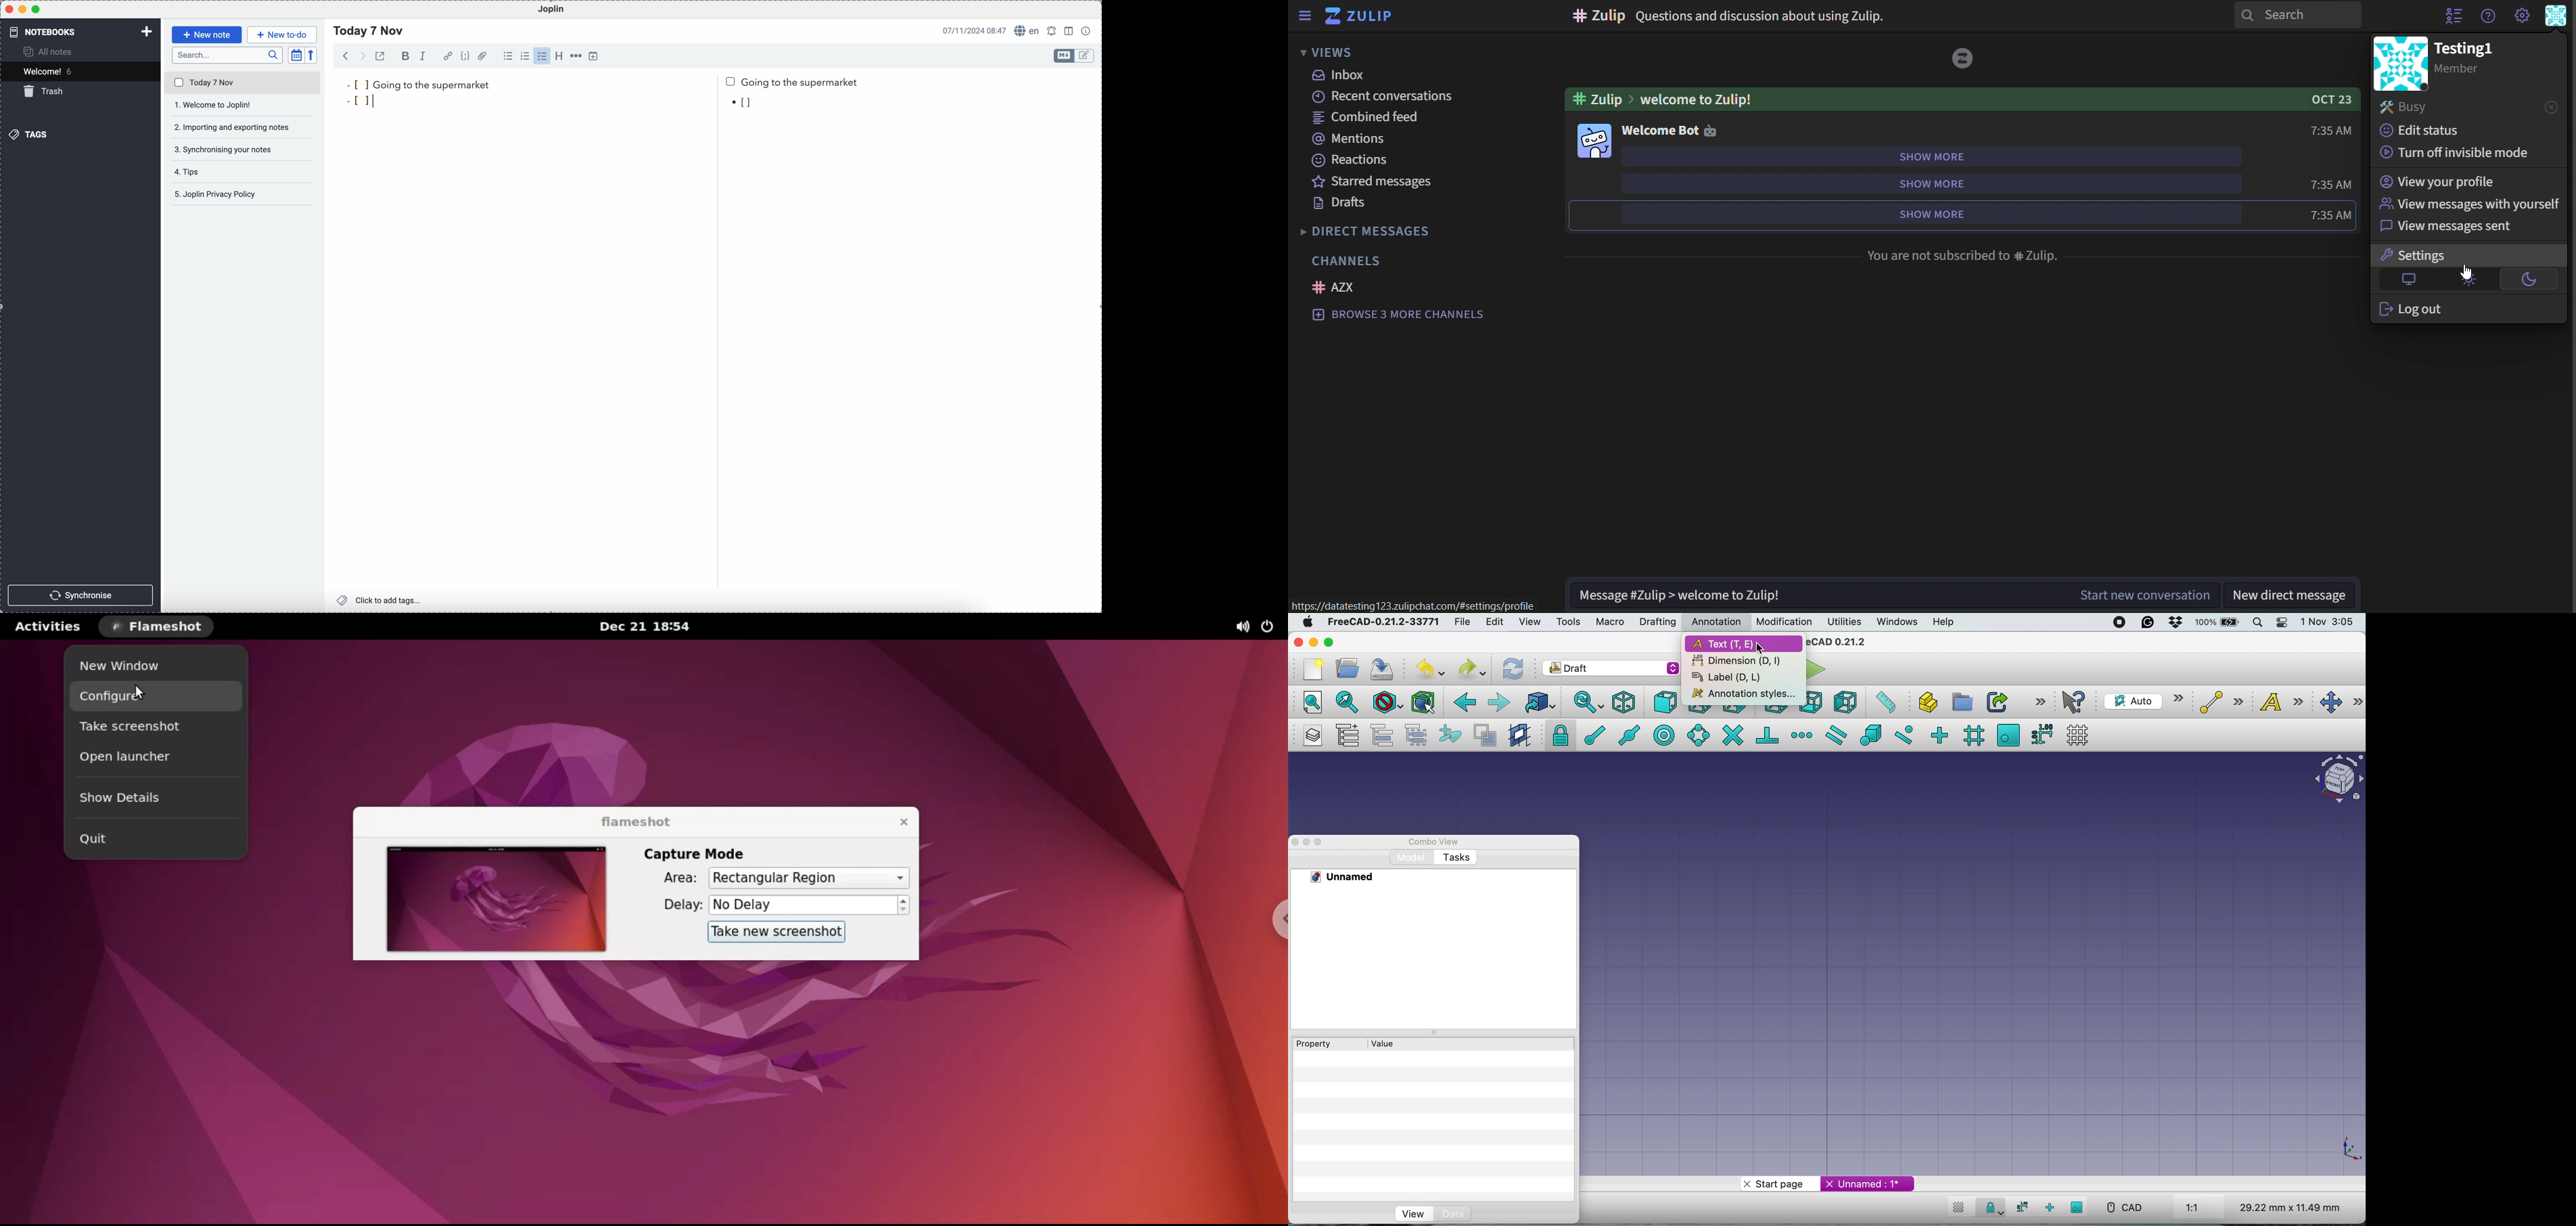 The image size is (2576, 1232). What do you see at coordinates (80, 596) in the screenshot?
I see `synchronise button` at bounding box center [80, 596].